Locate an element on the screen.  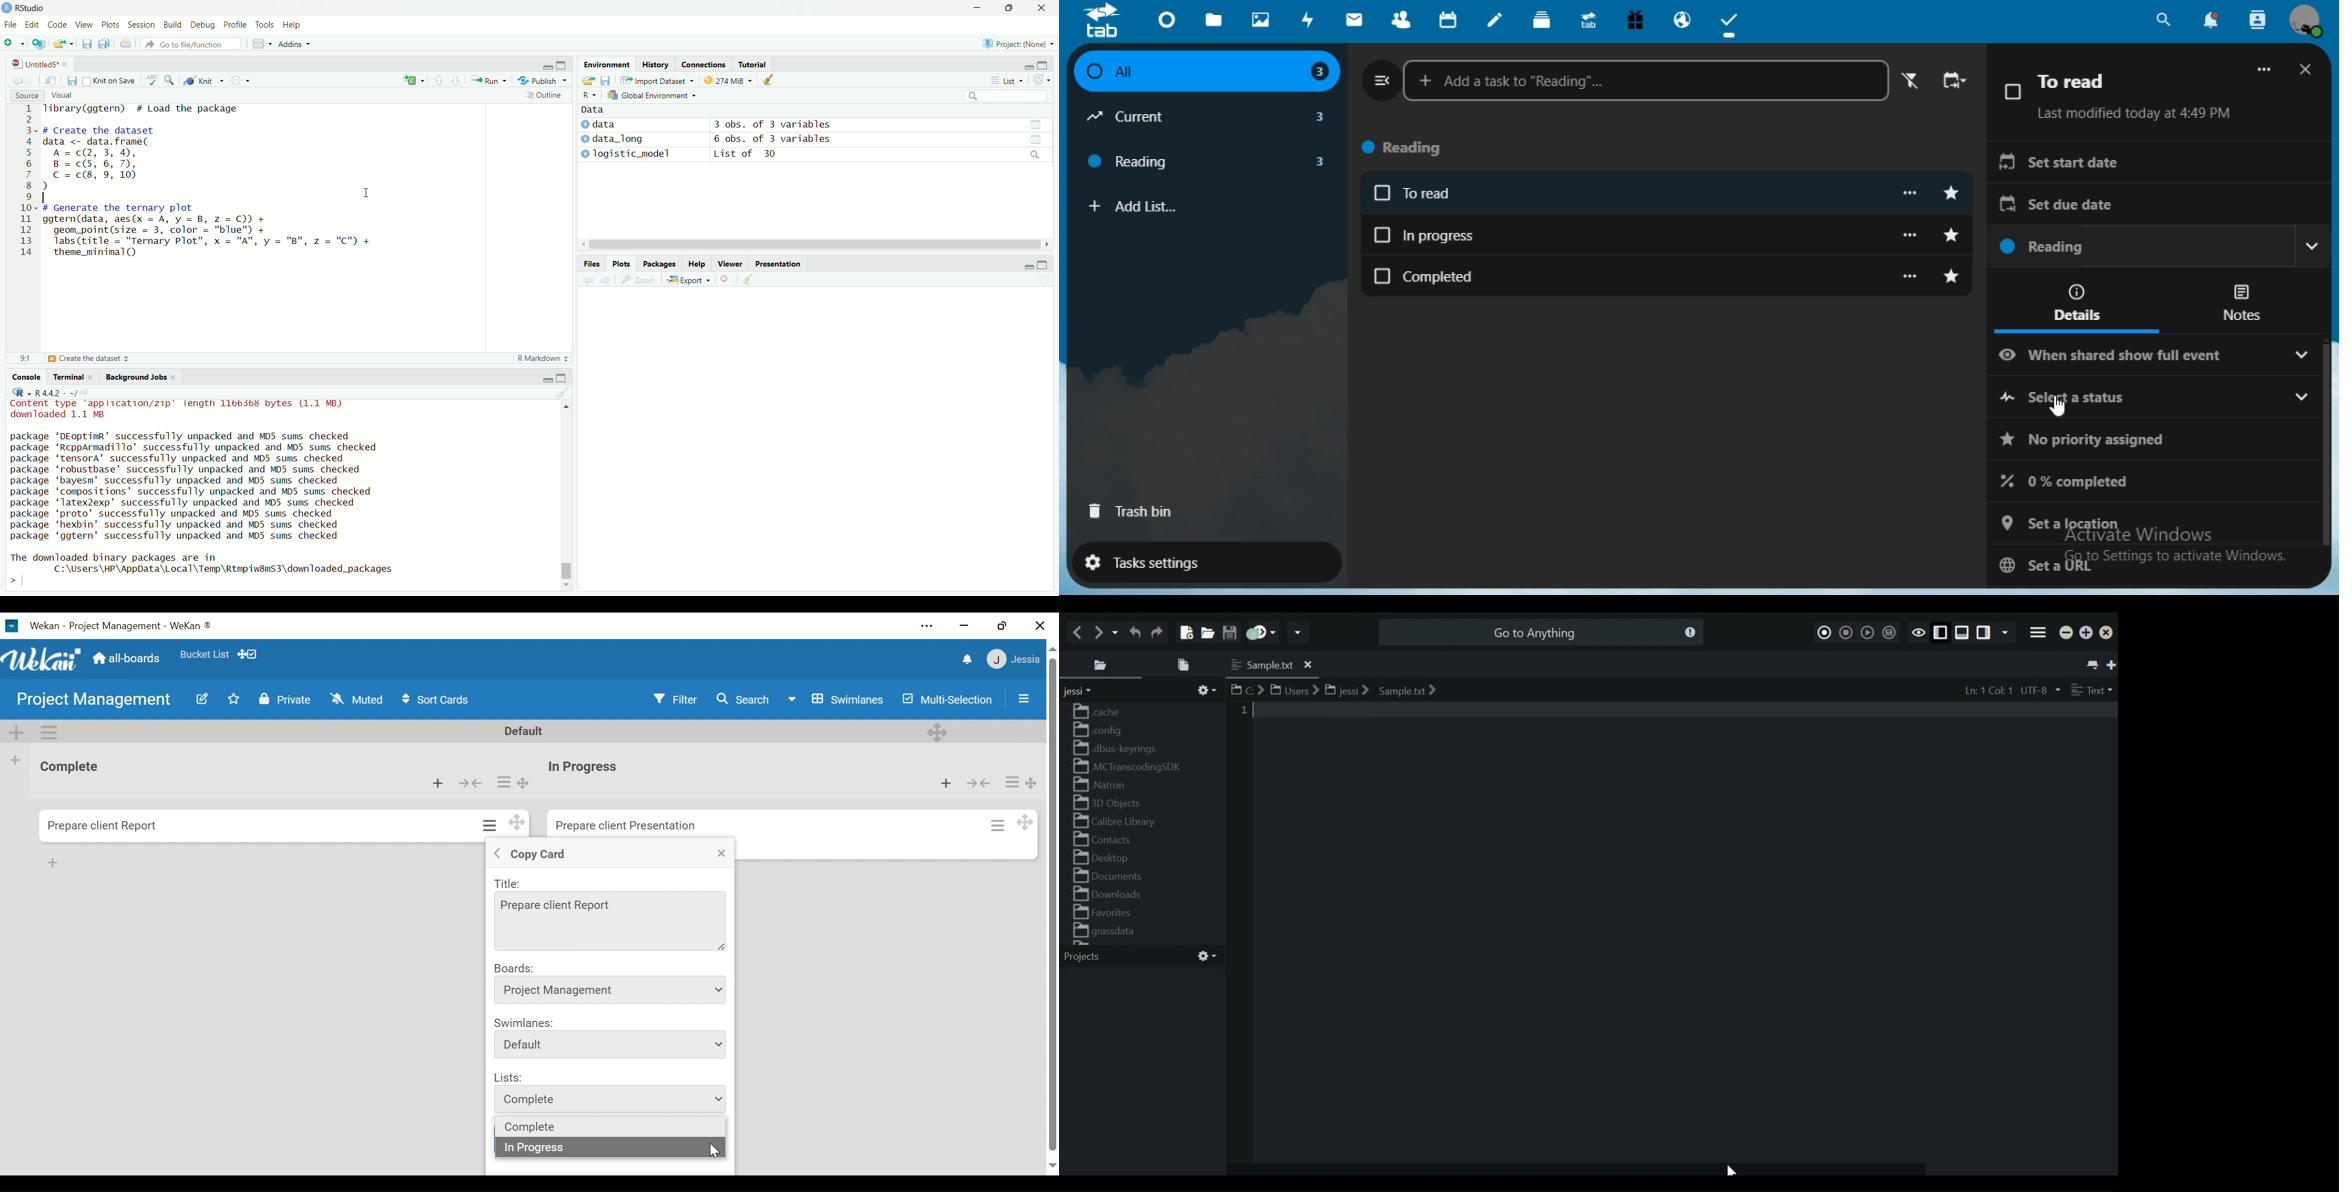
save is located at coordinates (72, 81).